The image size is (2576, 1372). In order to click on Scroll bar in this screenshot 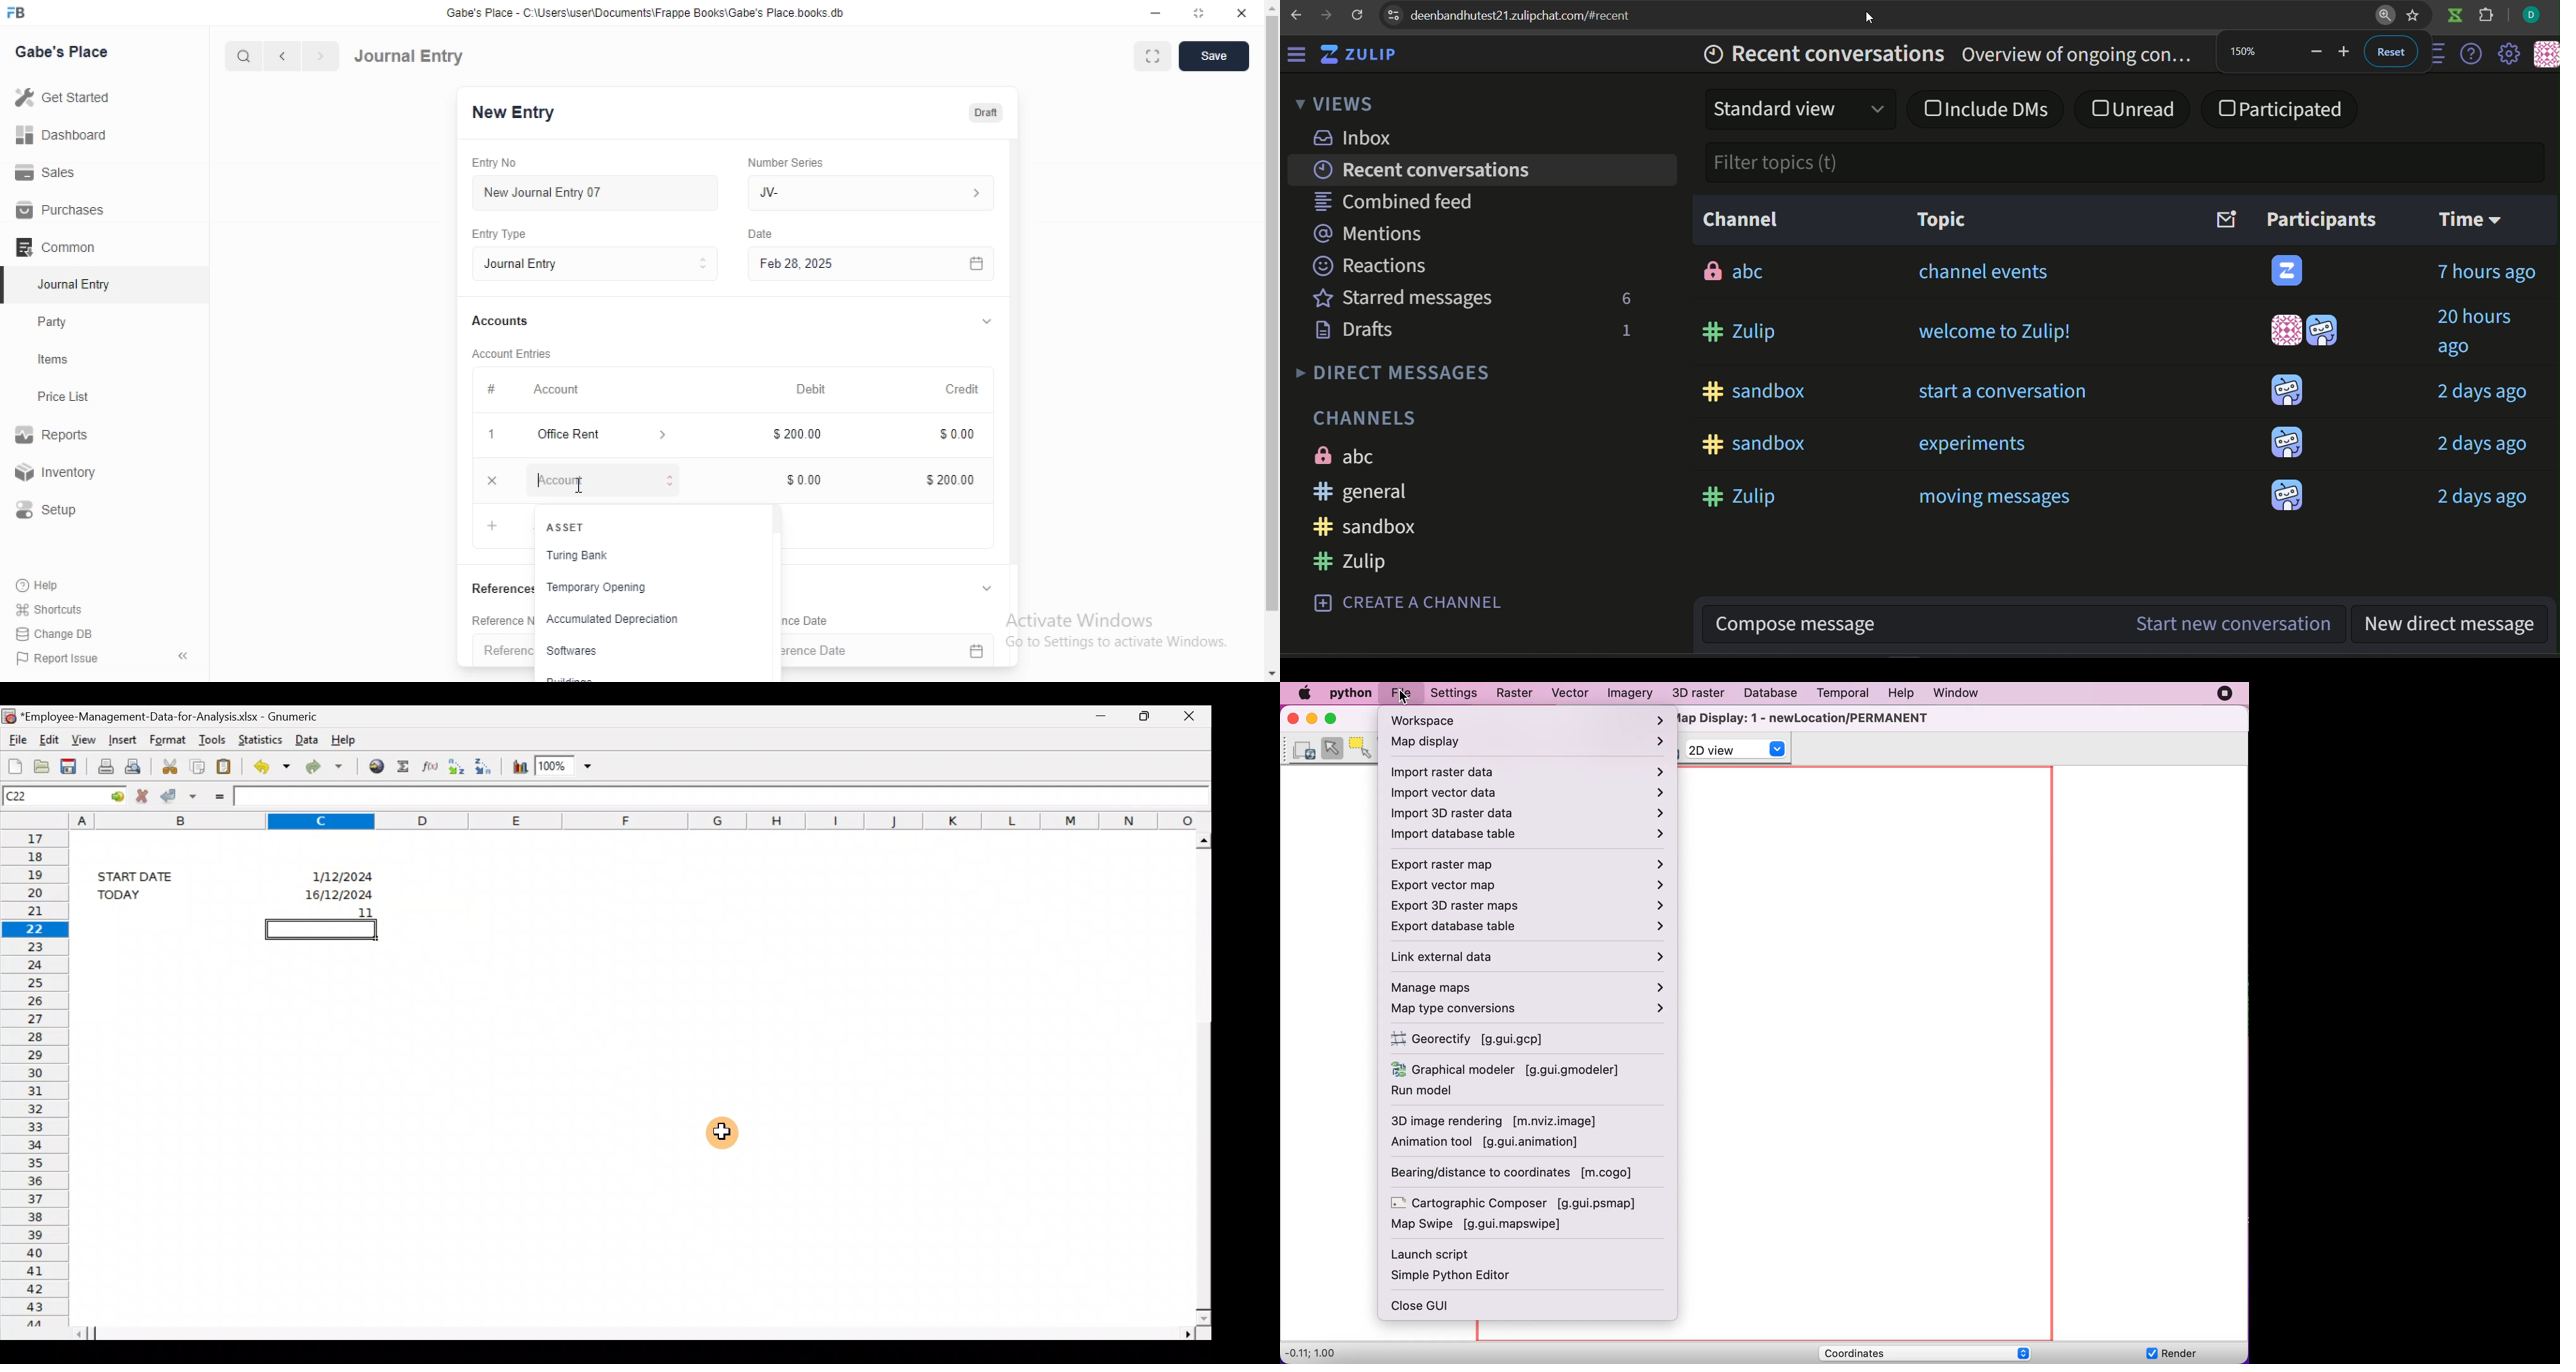, I will do `click(639, 1332)`.